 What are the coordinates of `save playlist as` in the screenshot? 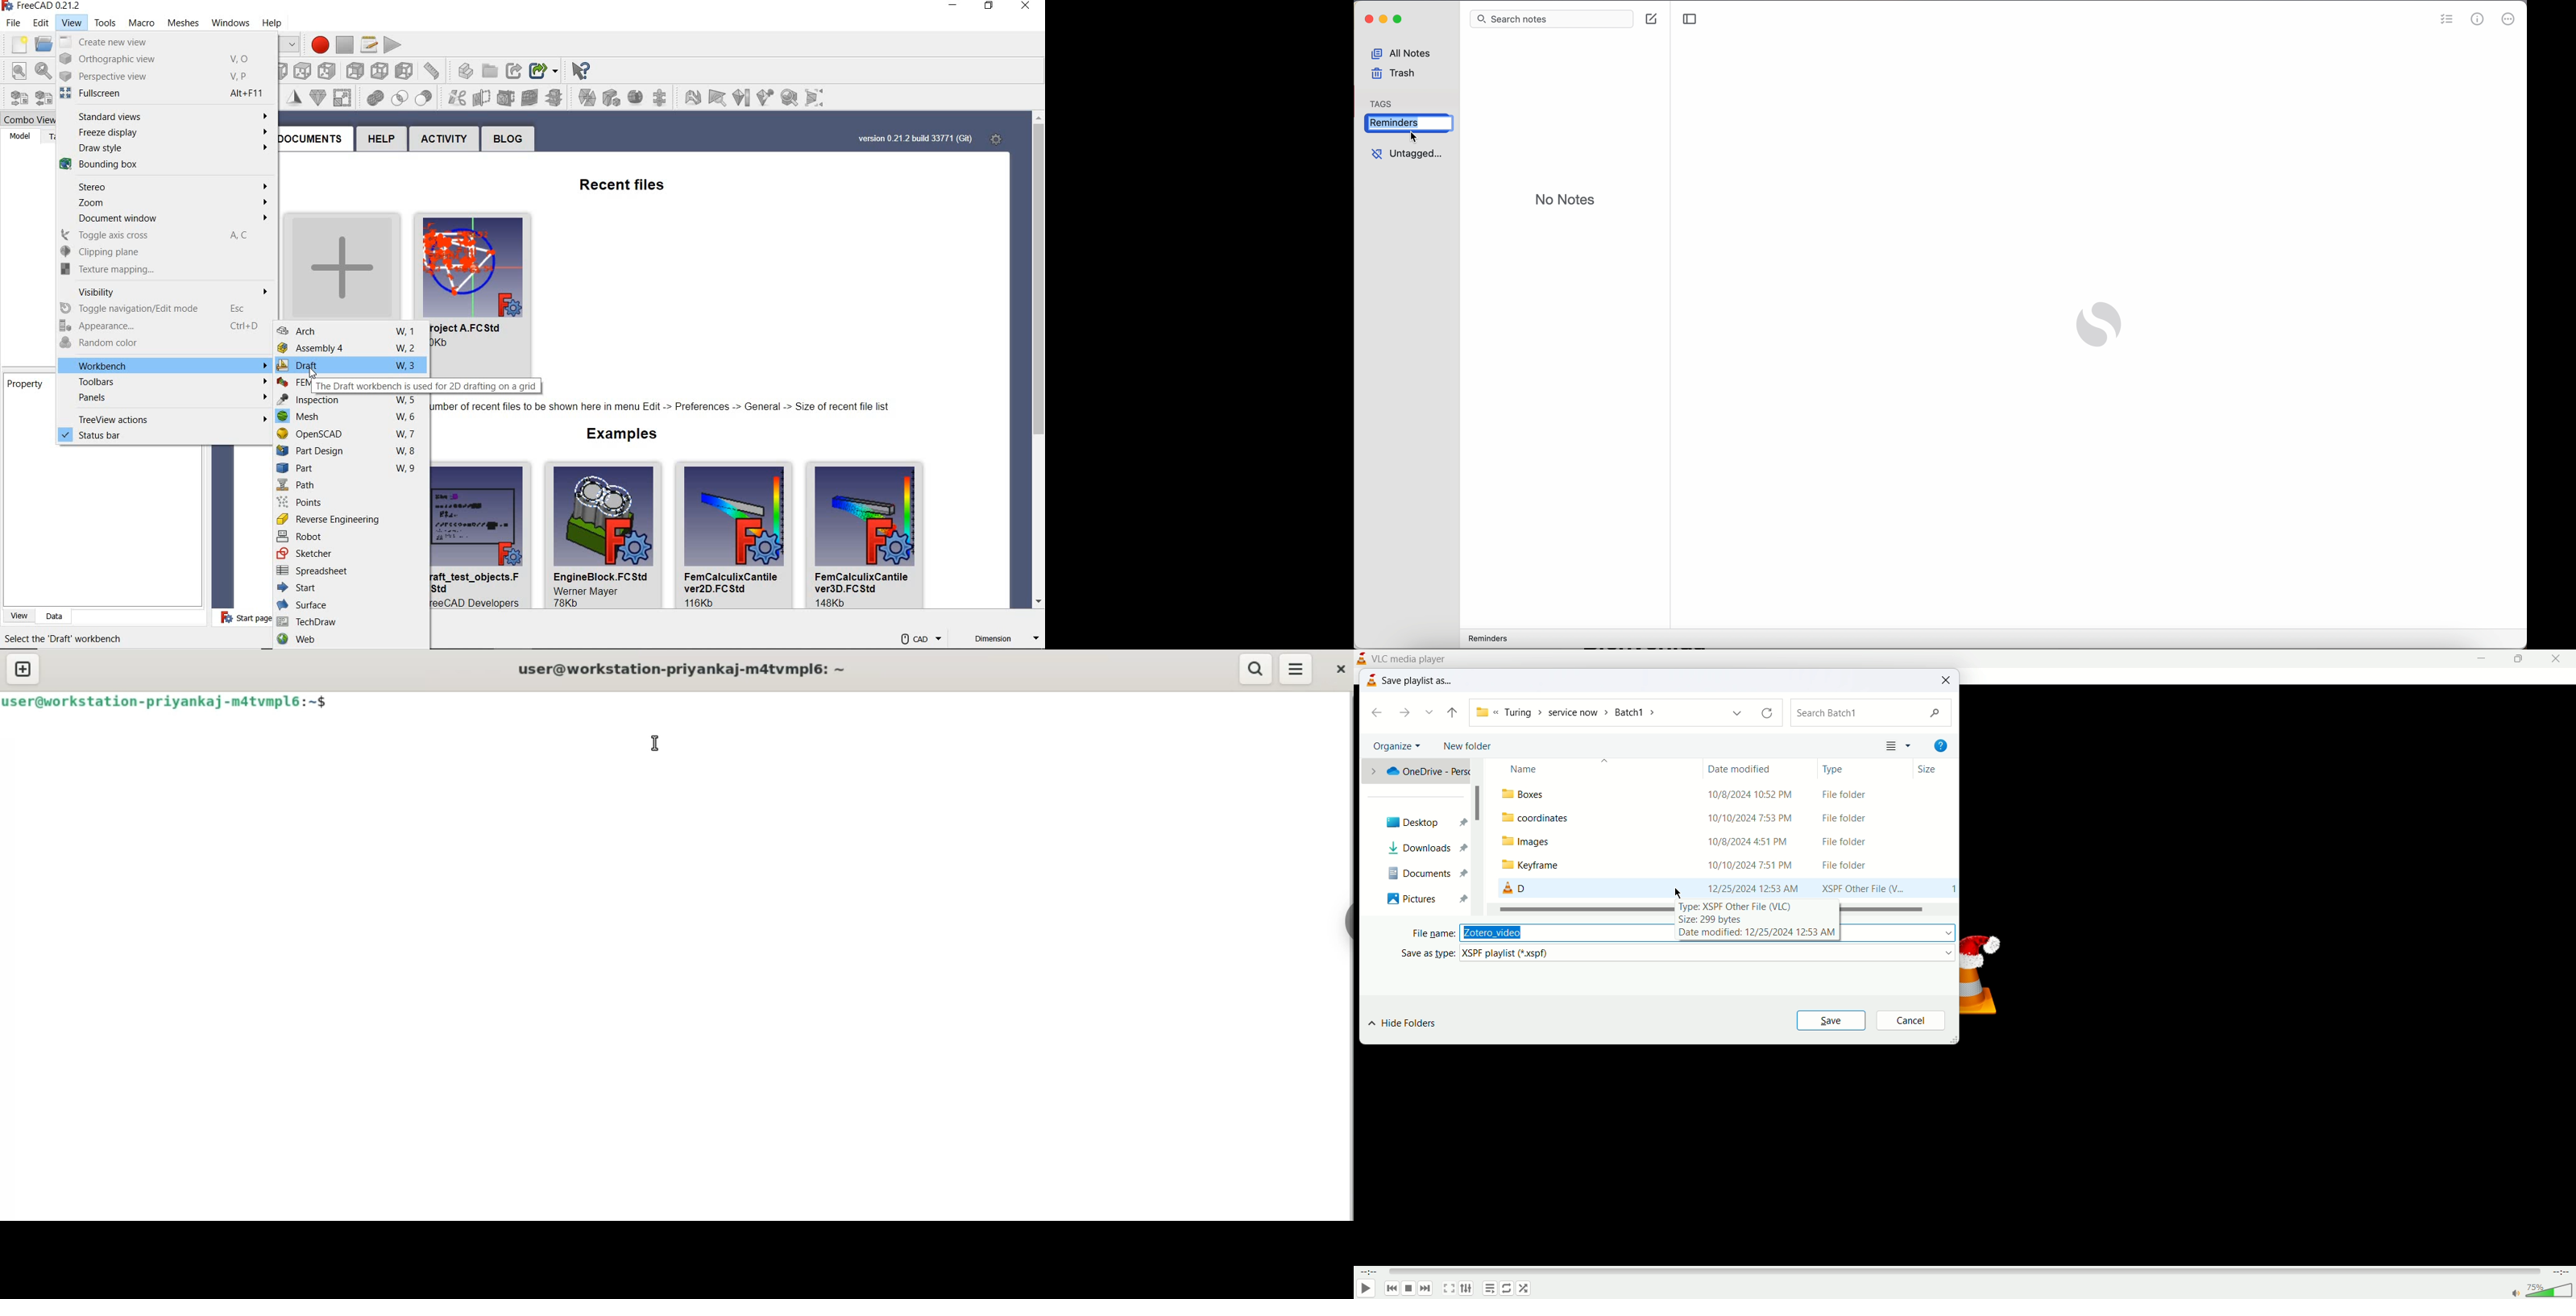 It's located at (1419, 679).